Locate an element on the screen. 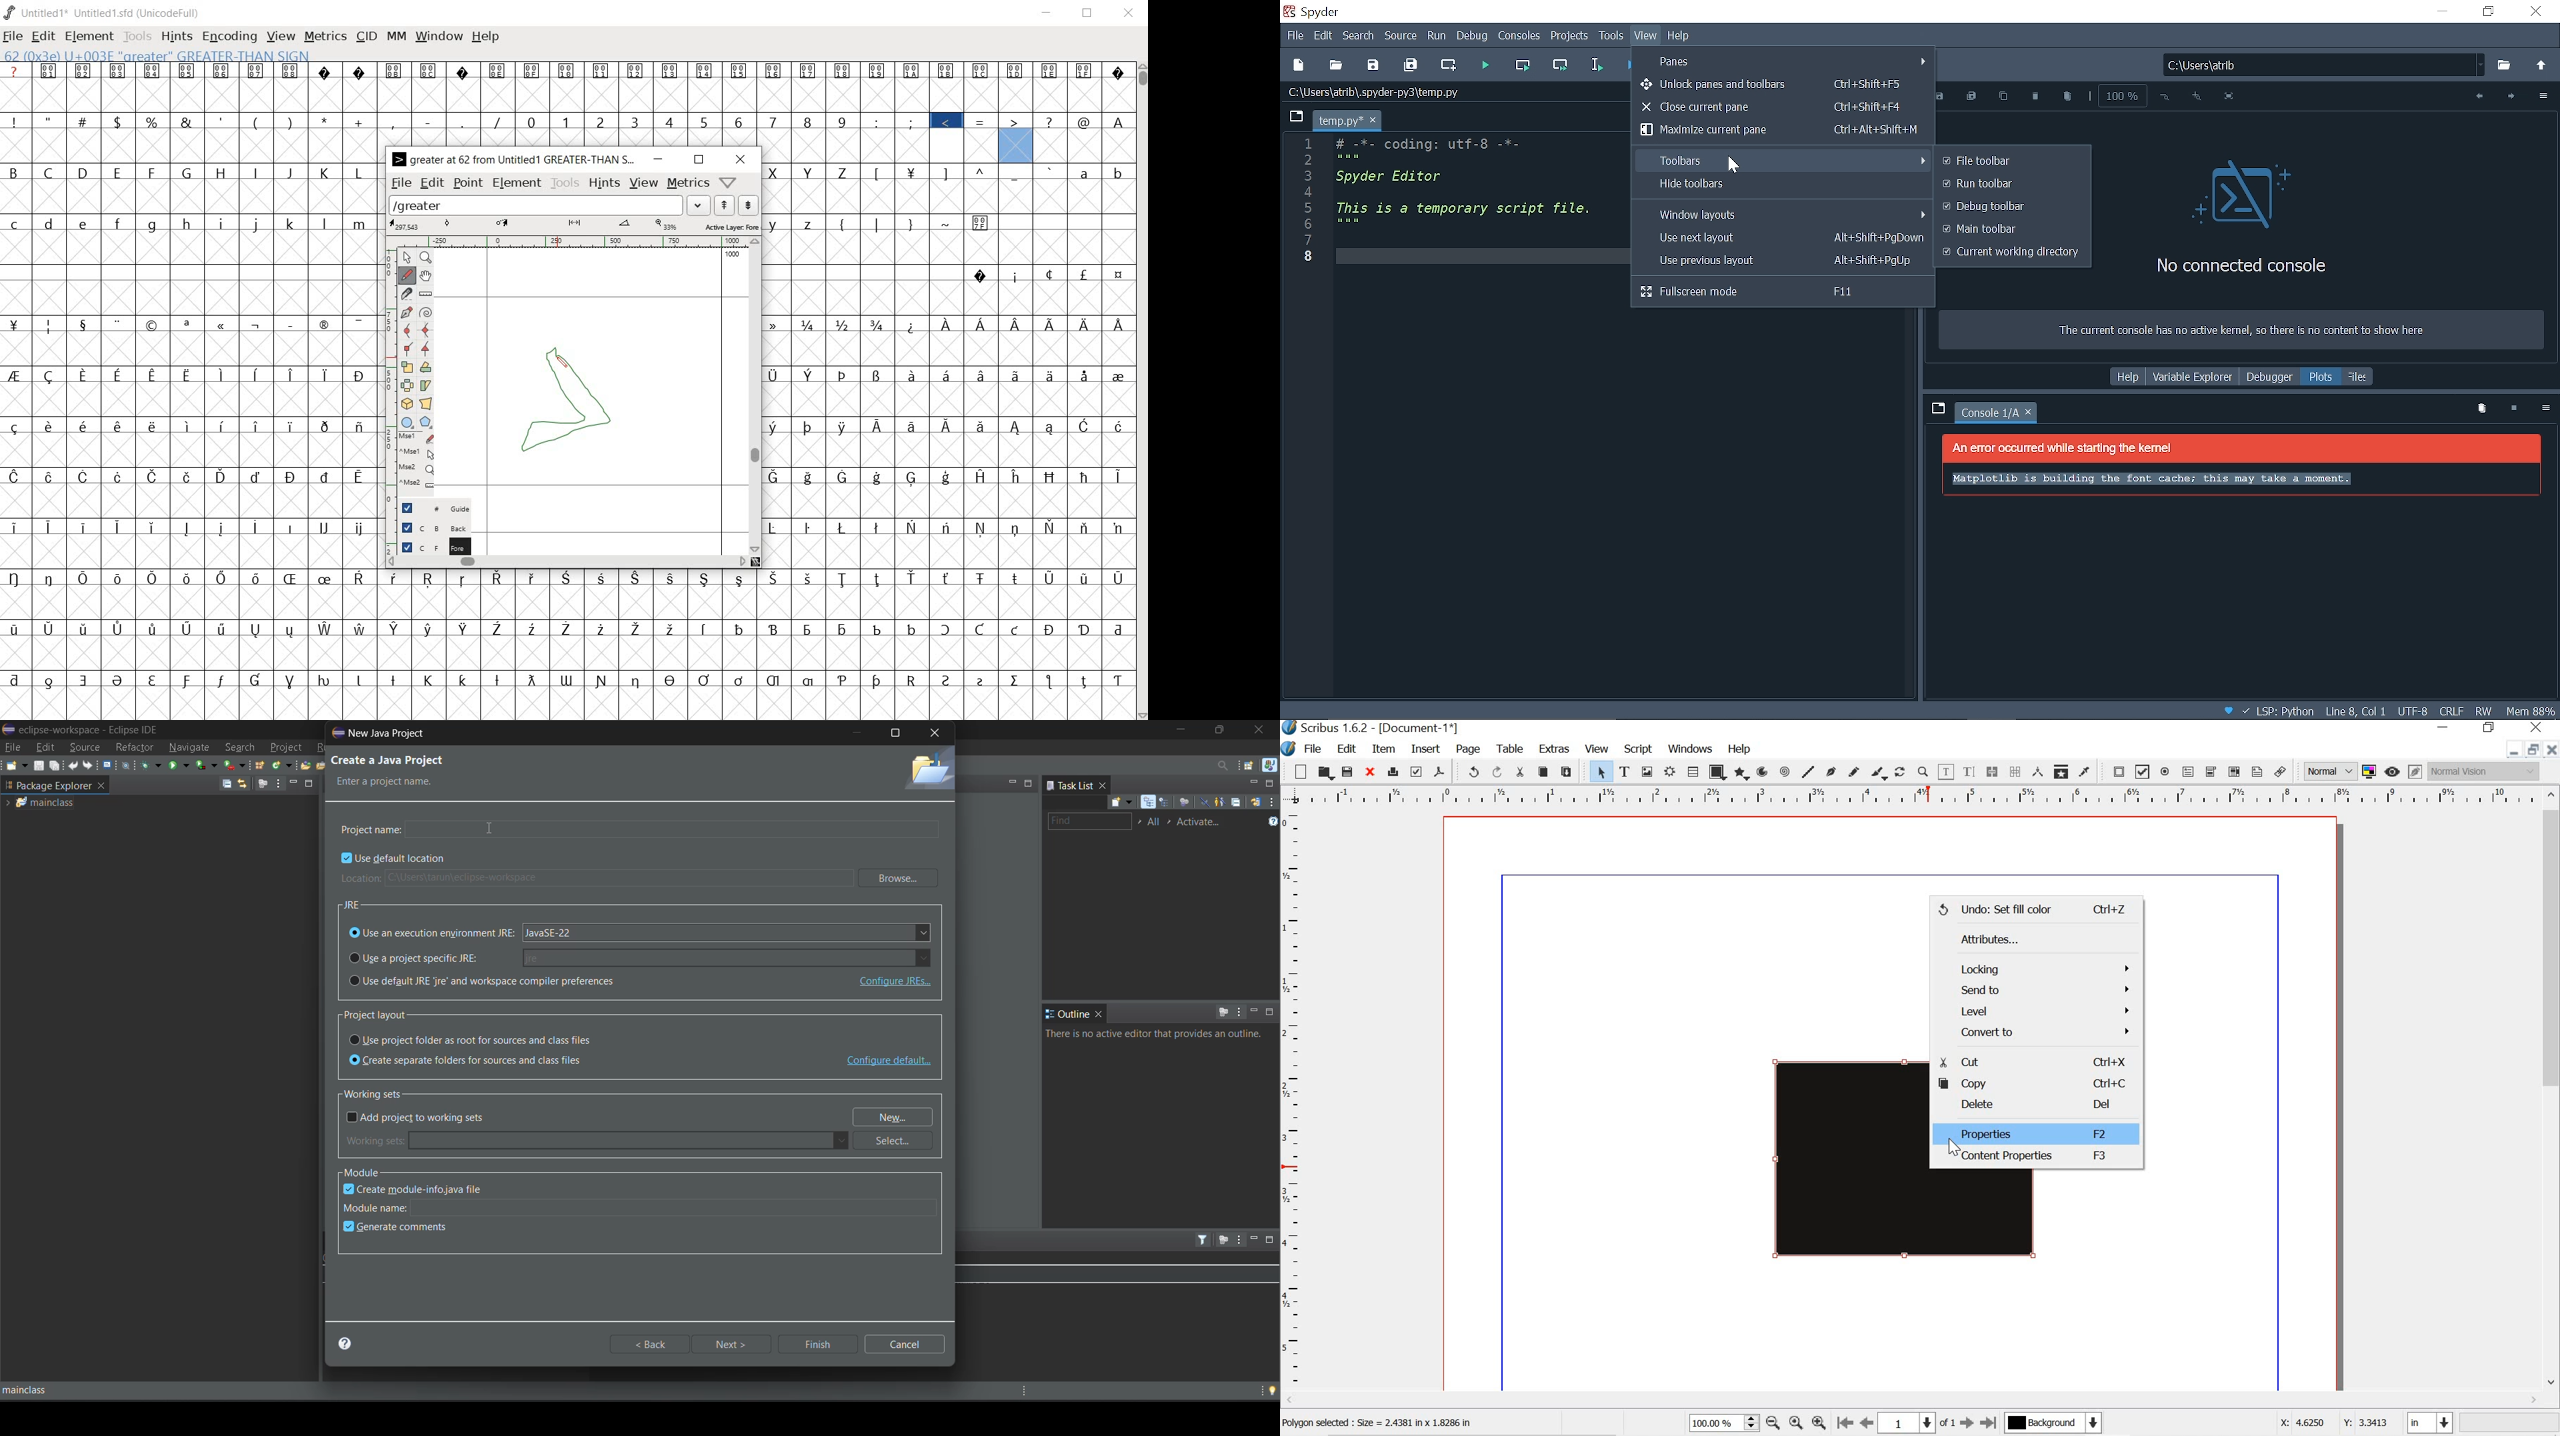  x: 4.6250  y:3.3413 is located at coordinates (2333, 1422).